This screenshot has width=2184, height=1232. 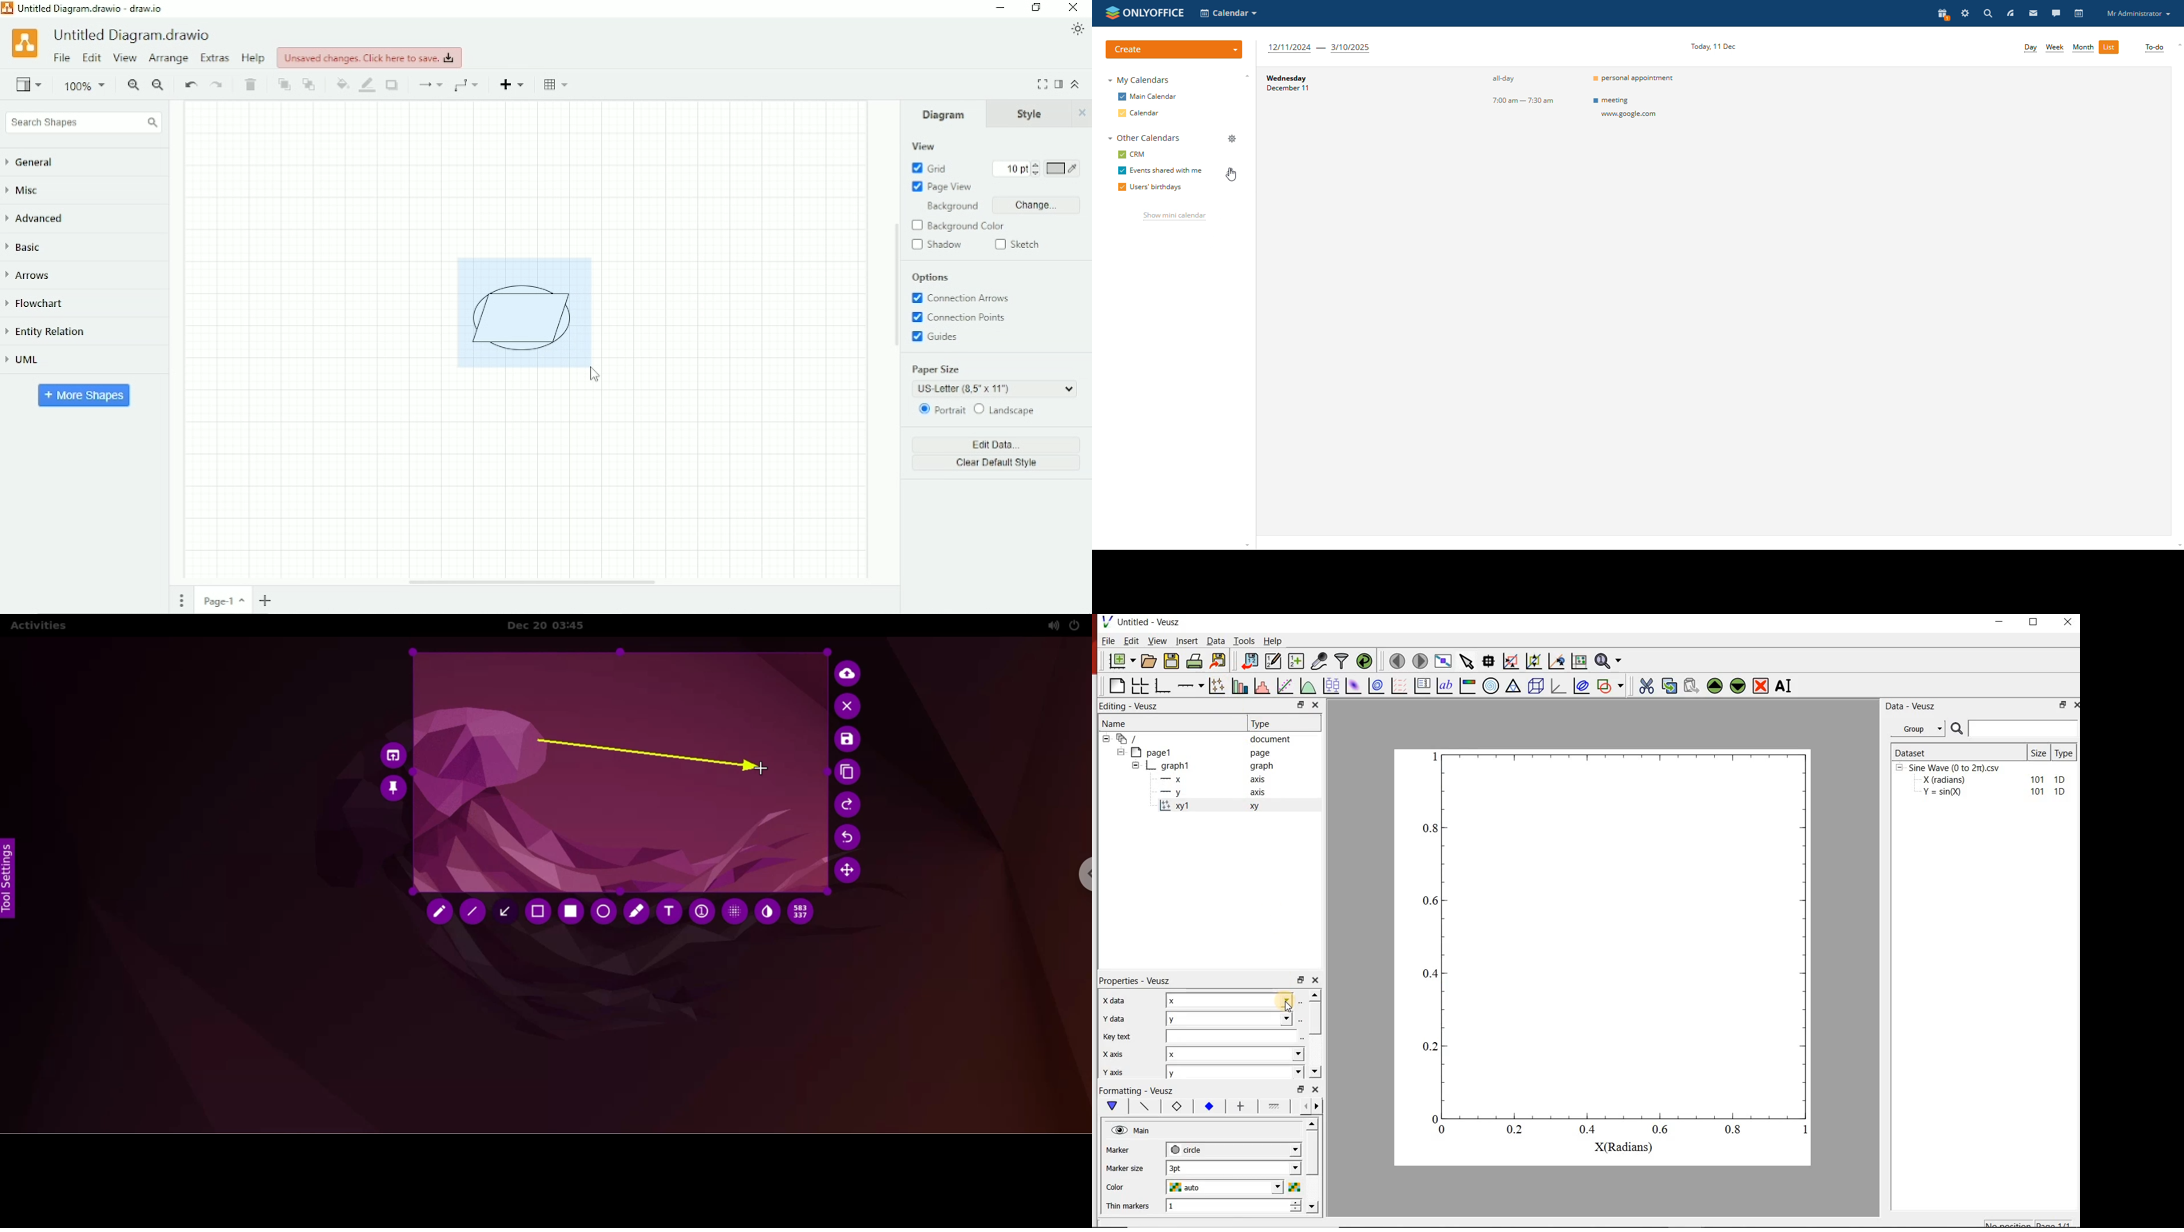 I want to click on Textbox, so click(x=1230, y=1000).